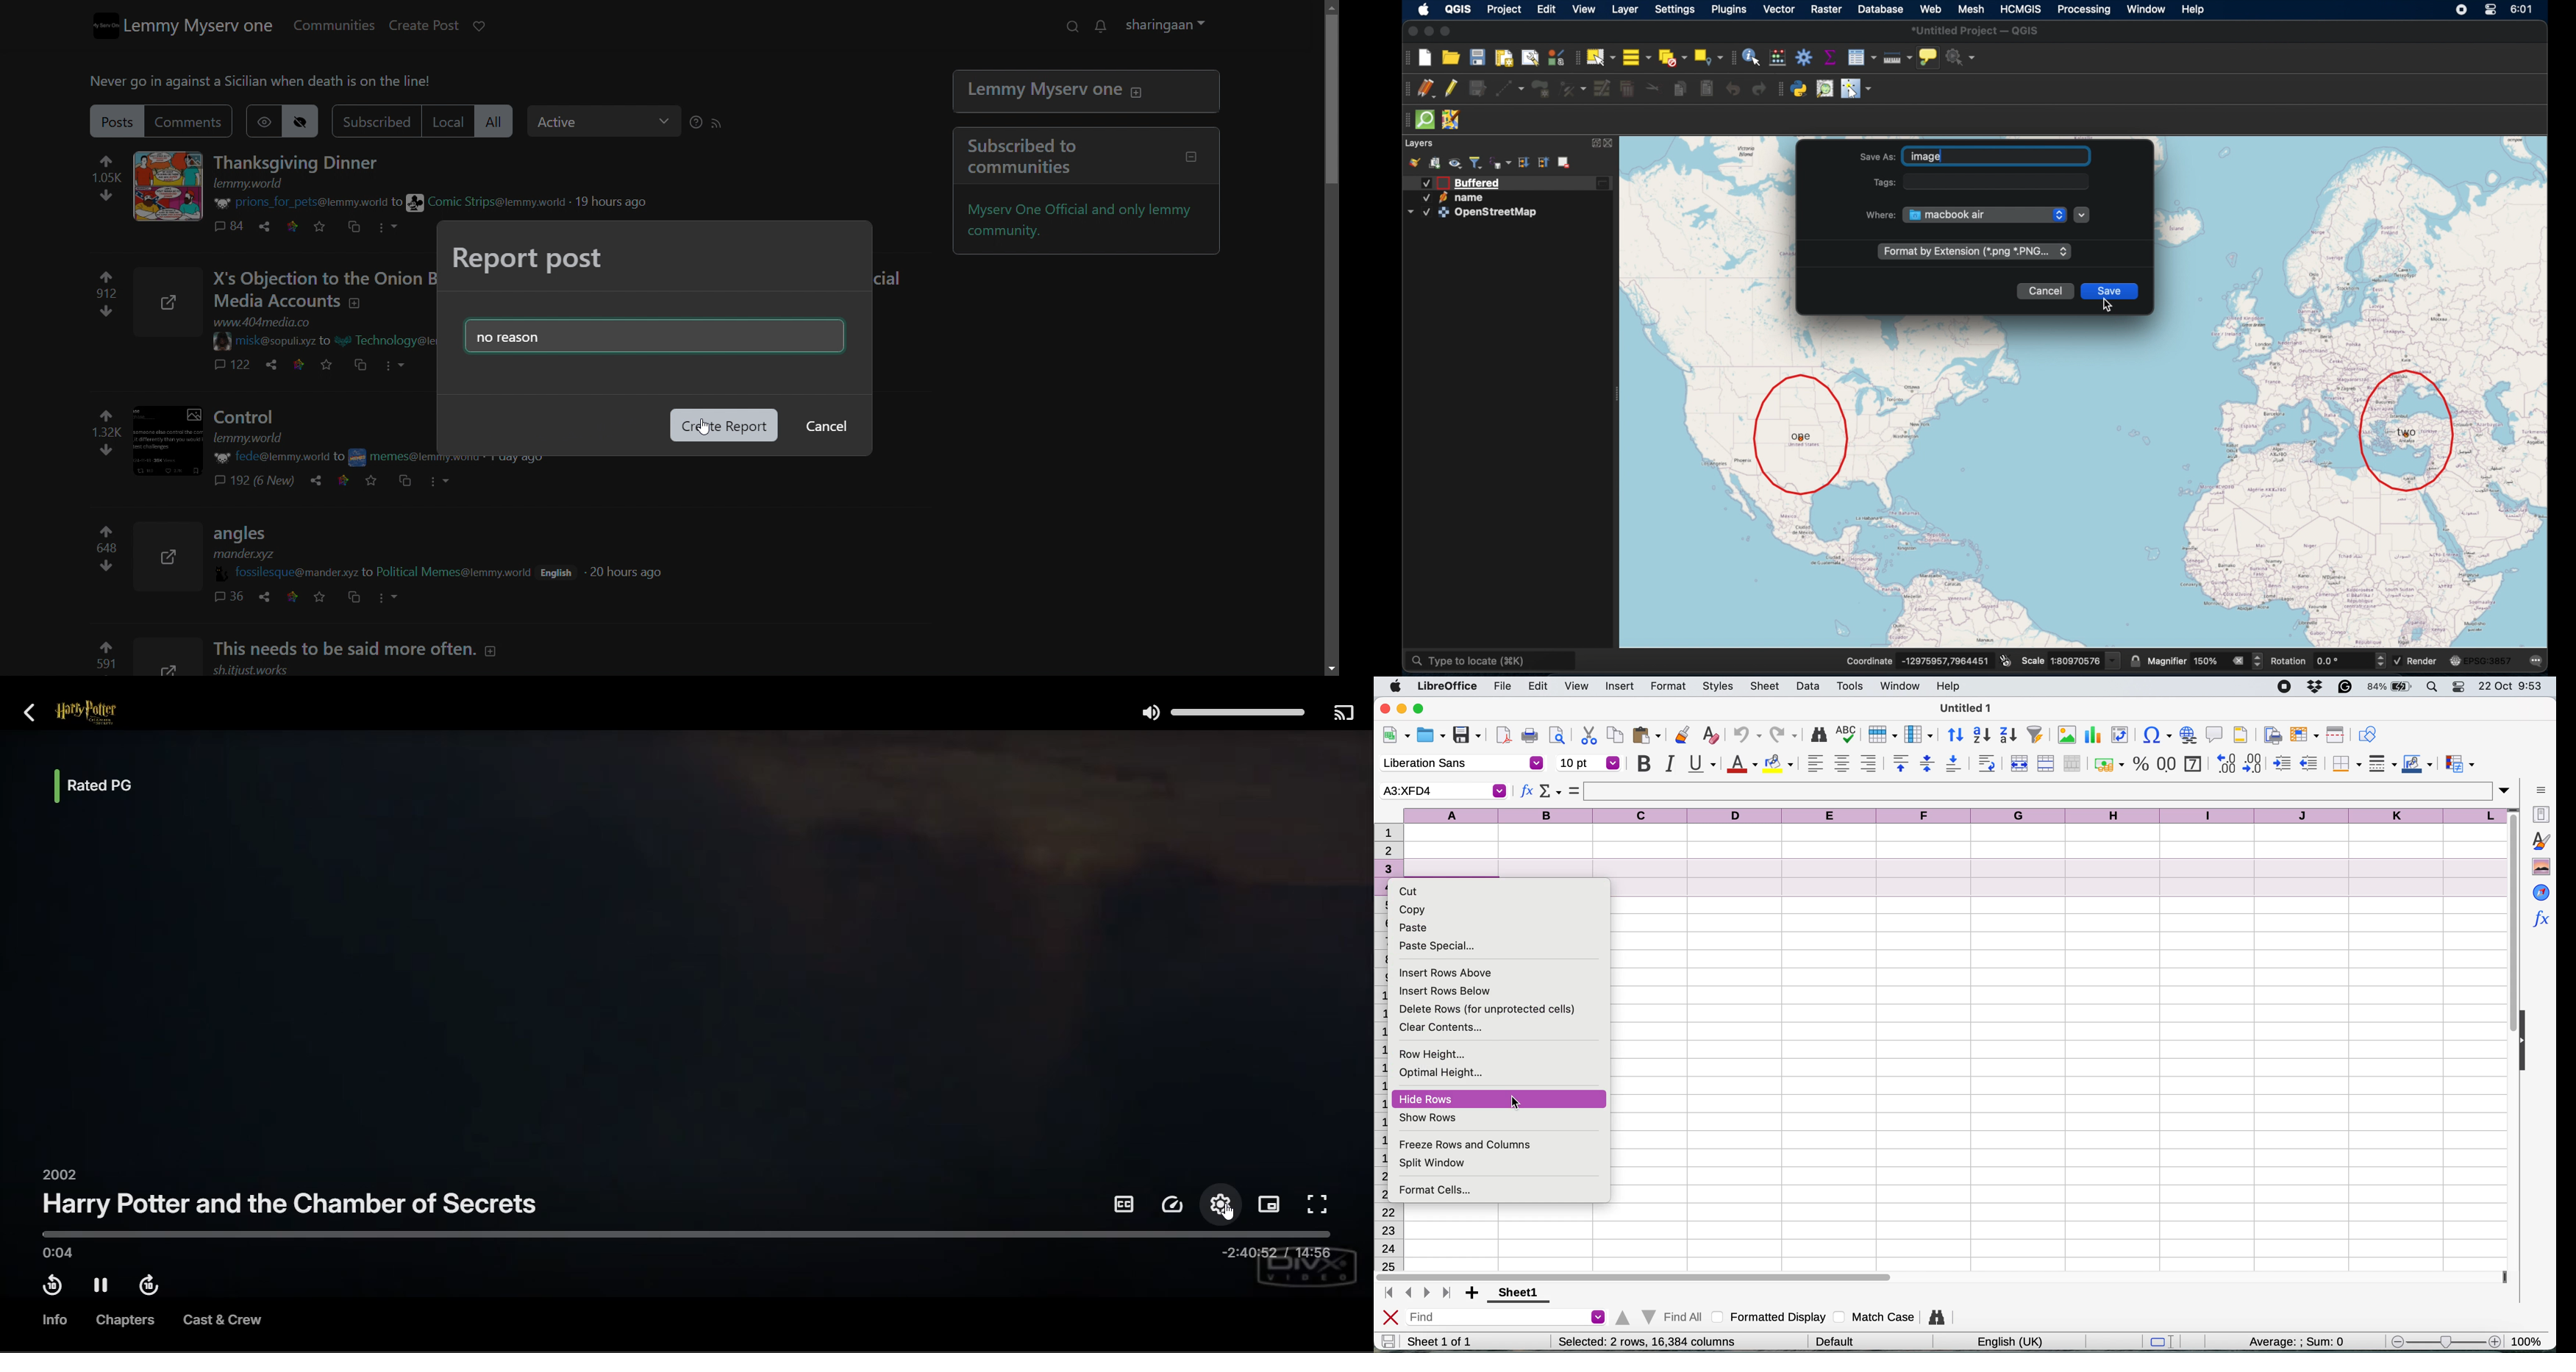 This screenshot has height=1372, width=2576. What do you see at coordinates (2169, 661) in the screenshot?
I see `magnifier` at bounding box center [2169, 661].